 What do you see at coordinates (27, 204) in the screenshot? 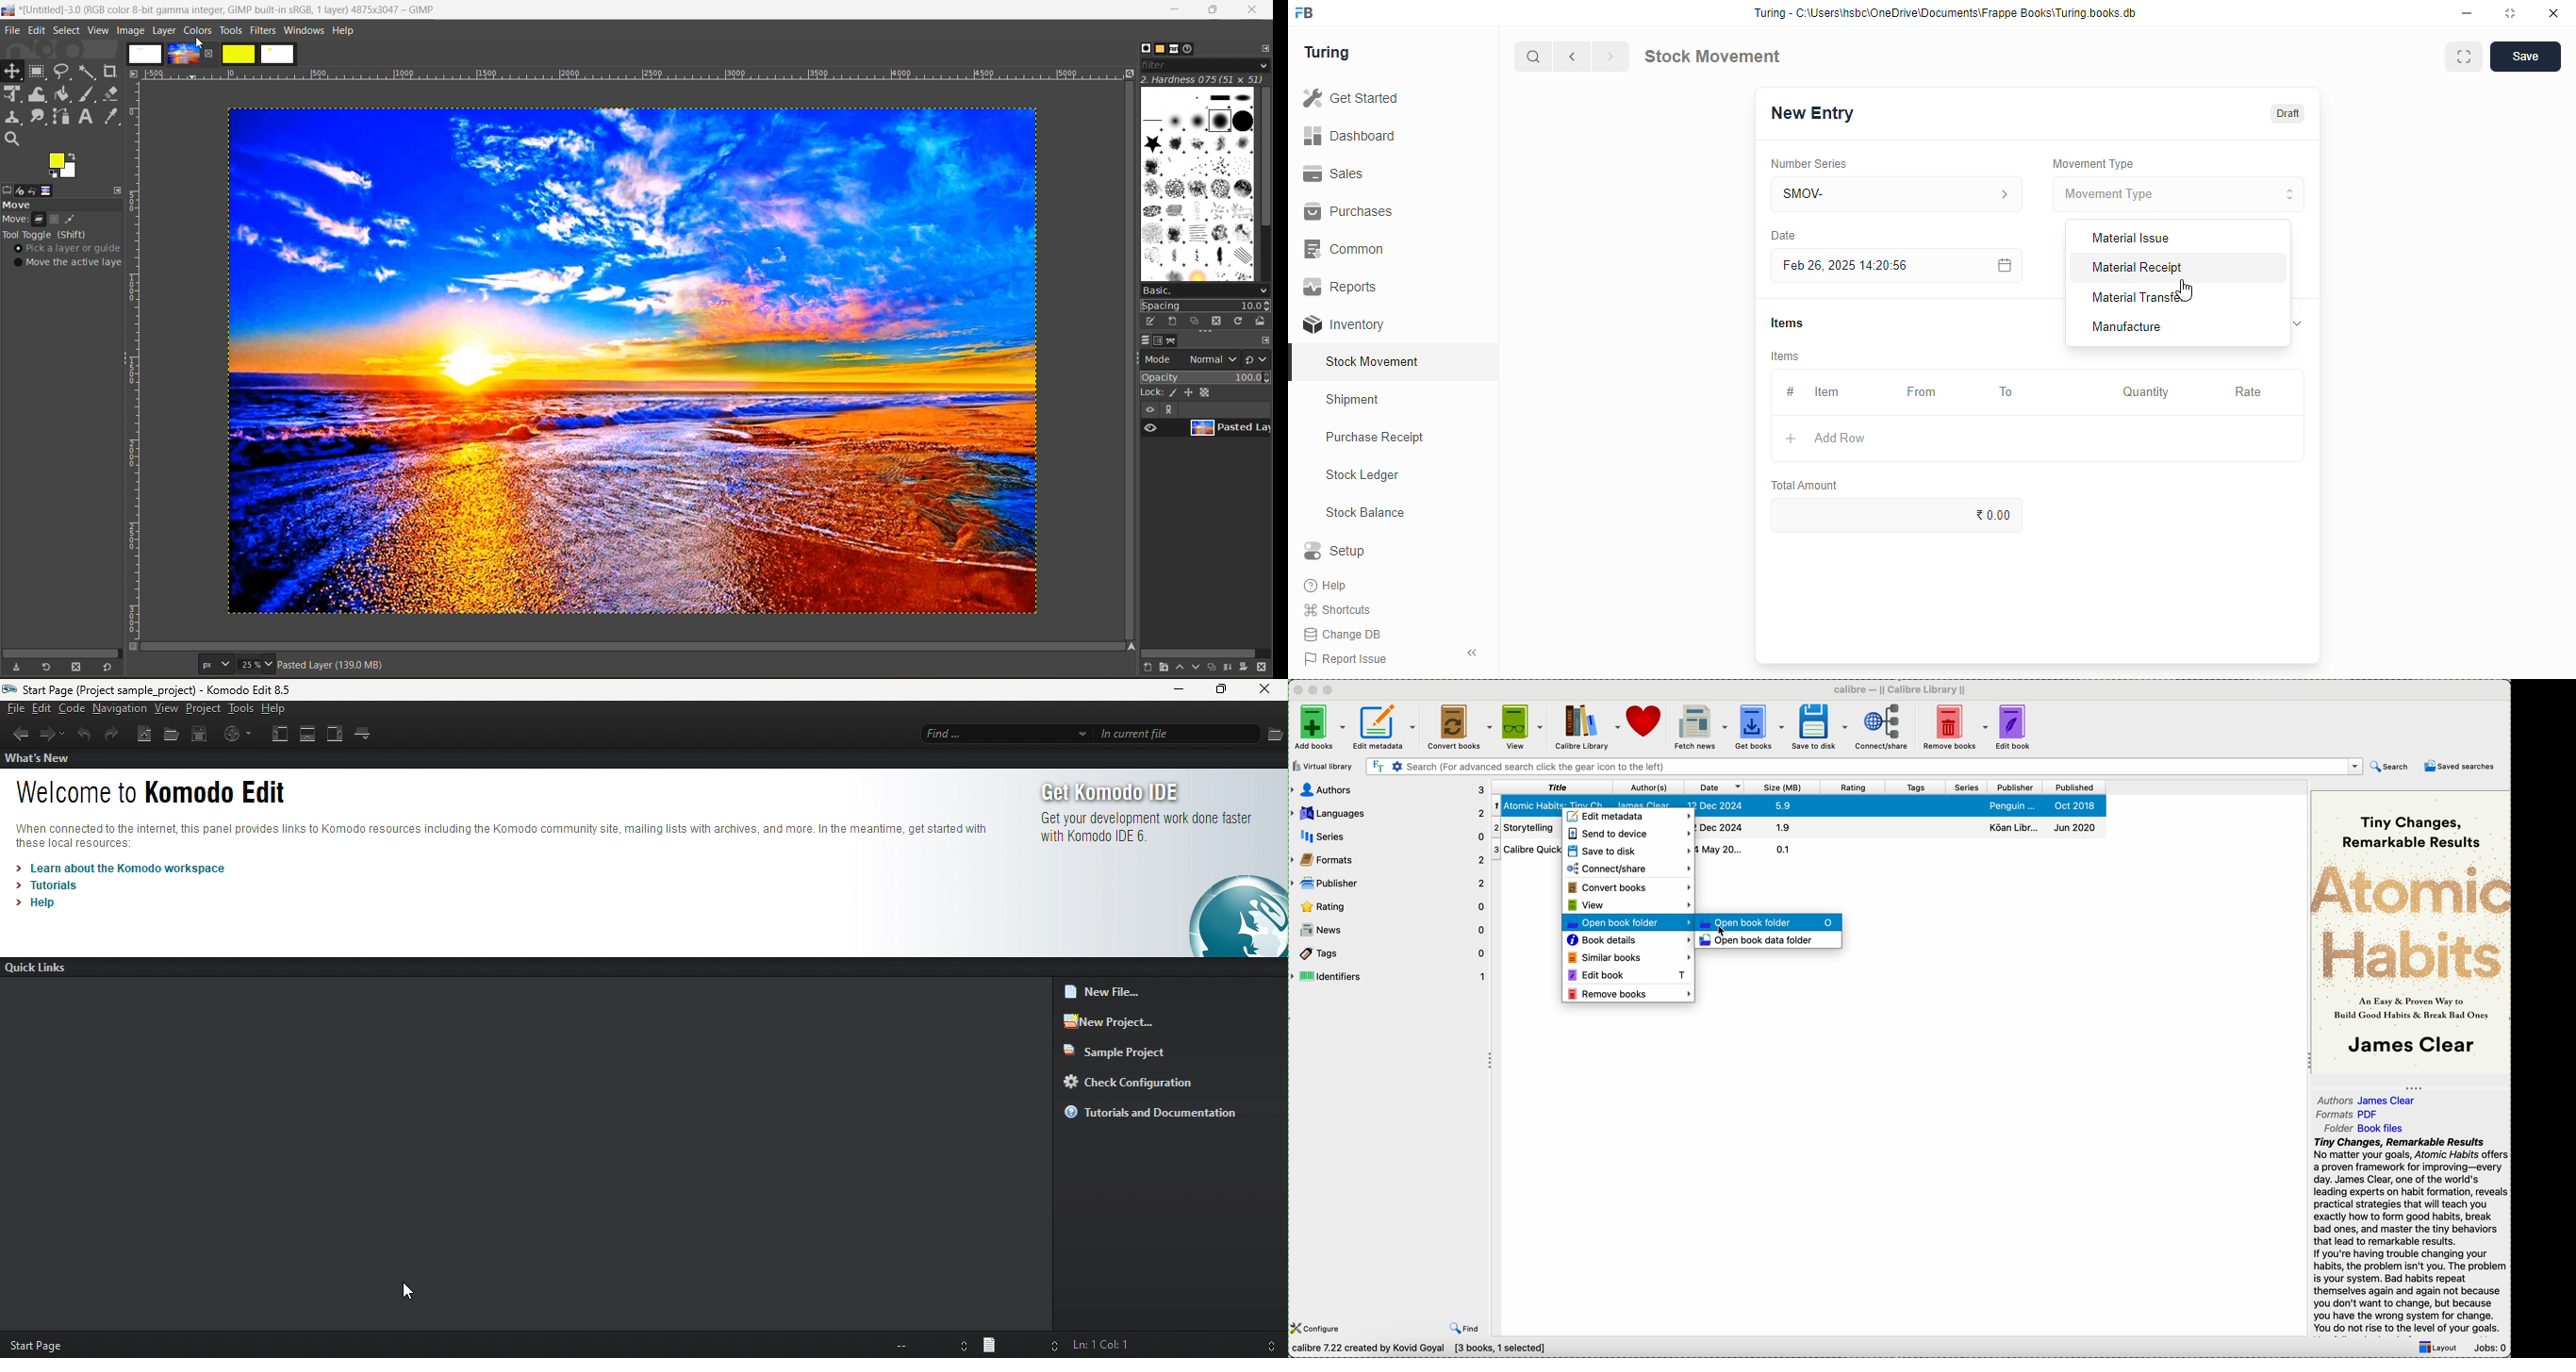
I see `move` at bounding box center [27, 204].